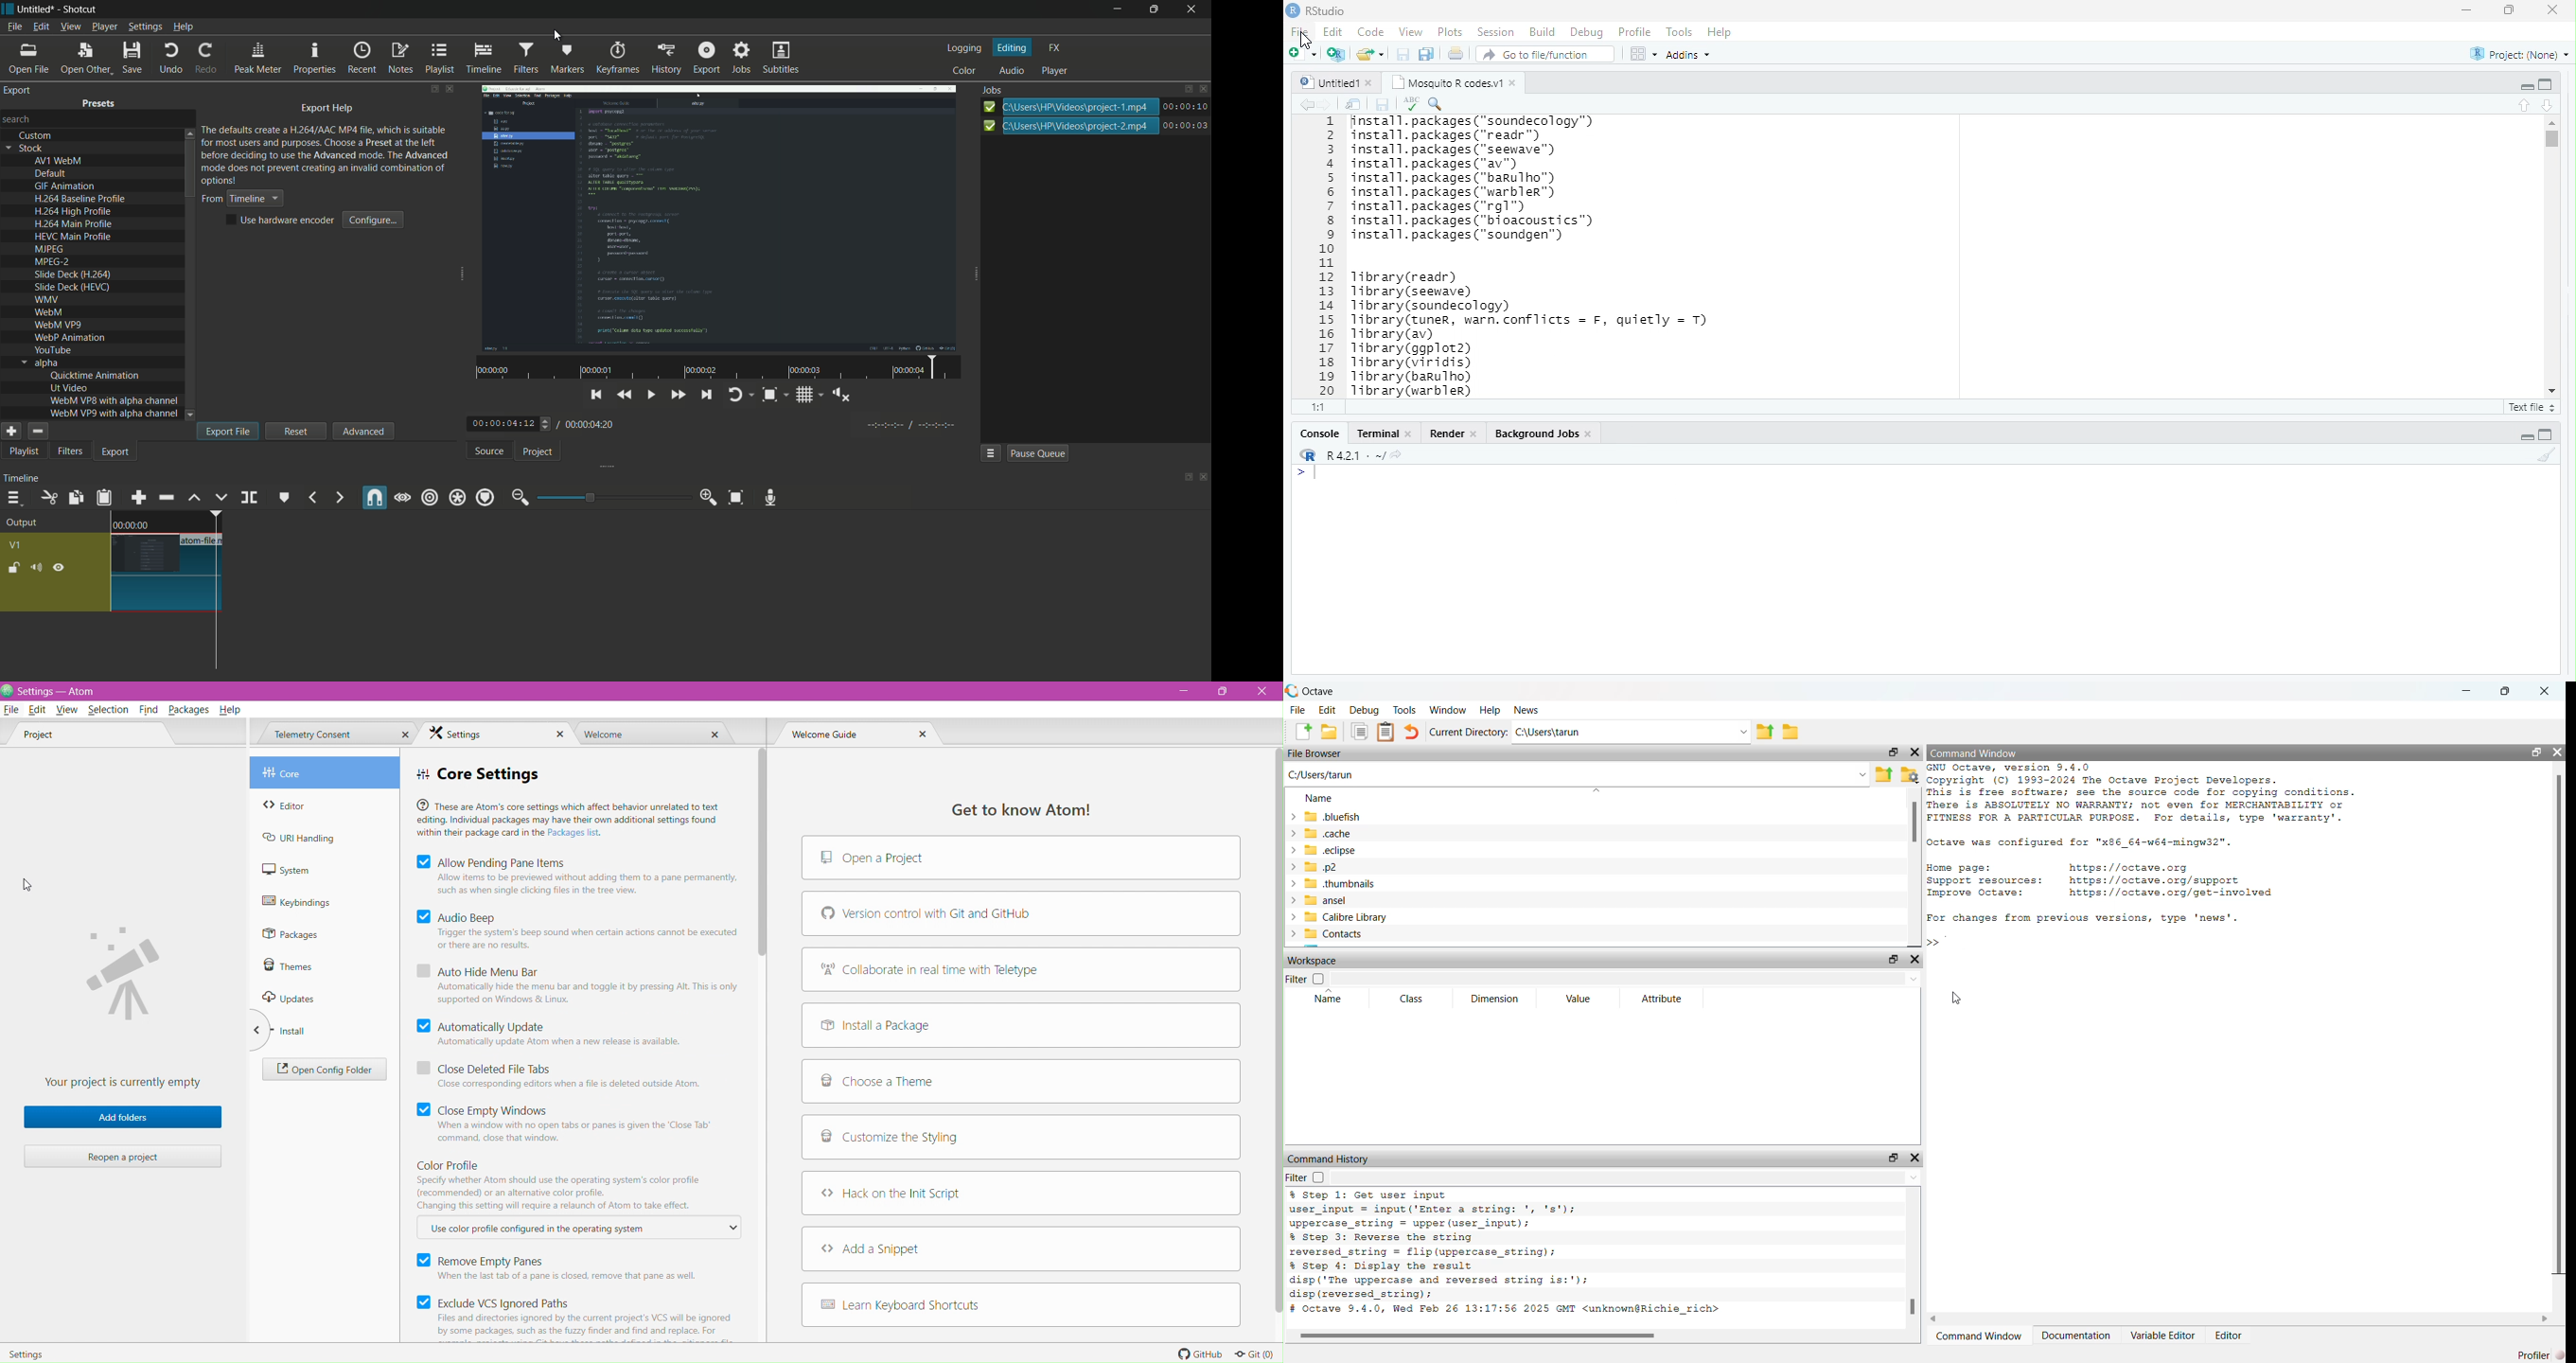 The height and width of the screenshot is (1372, 2576). I want to click on previous marker, so click(311, 499).